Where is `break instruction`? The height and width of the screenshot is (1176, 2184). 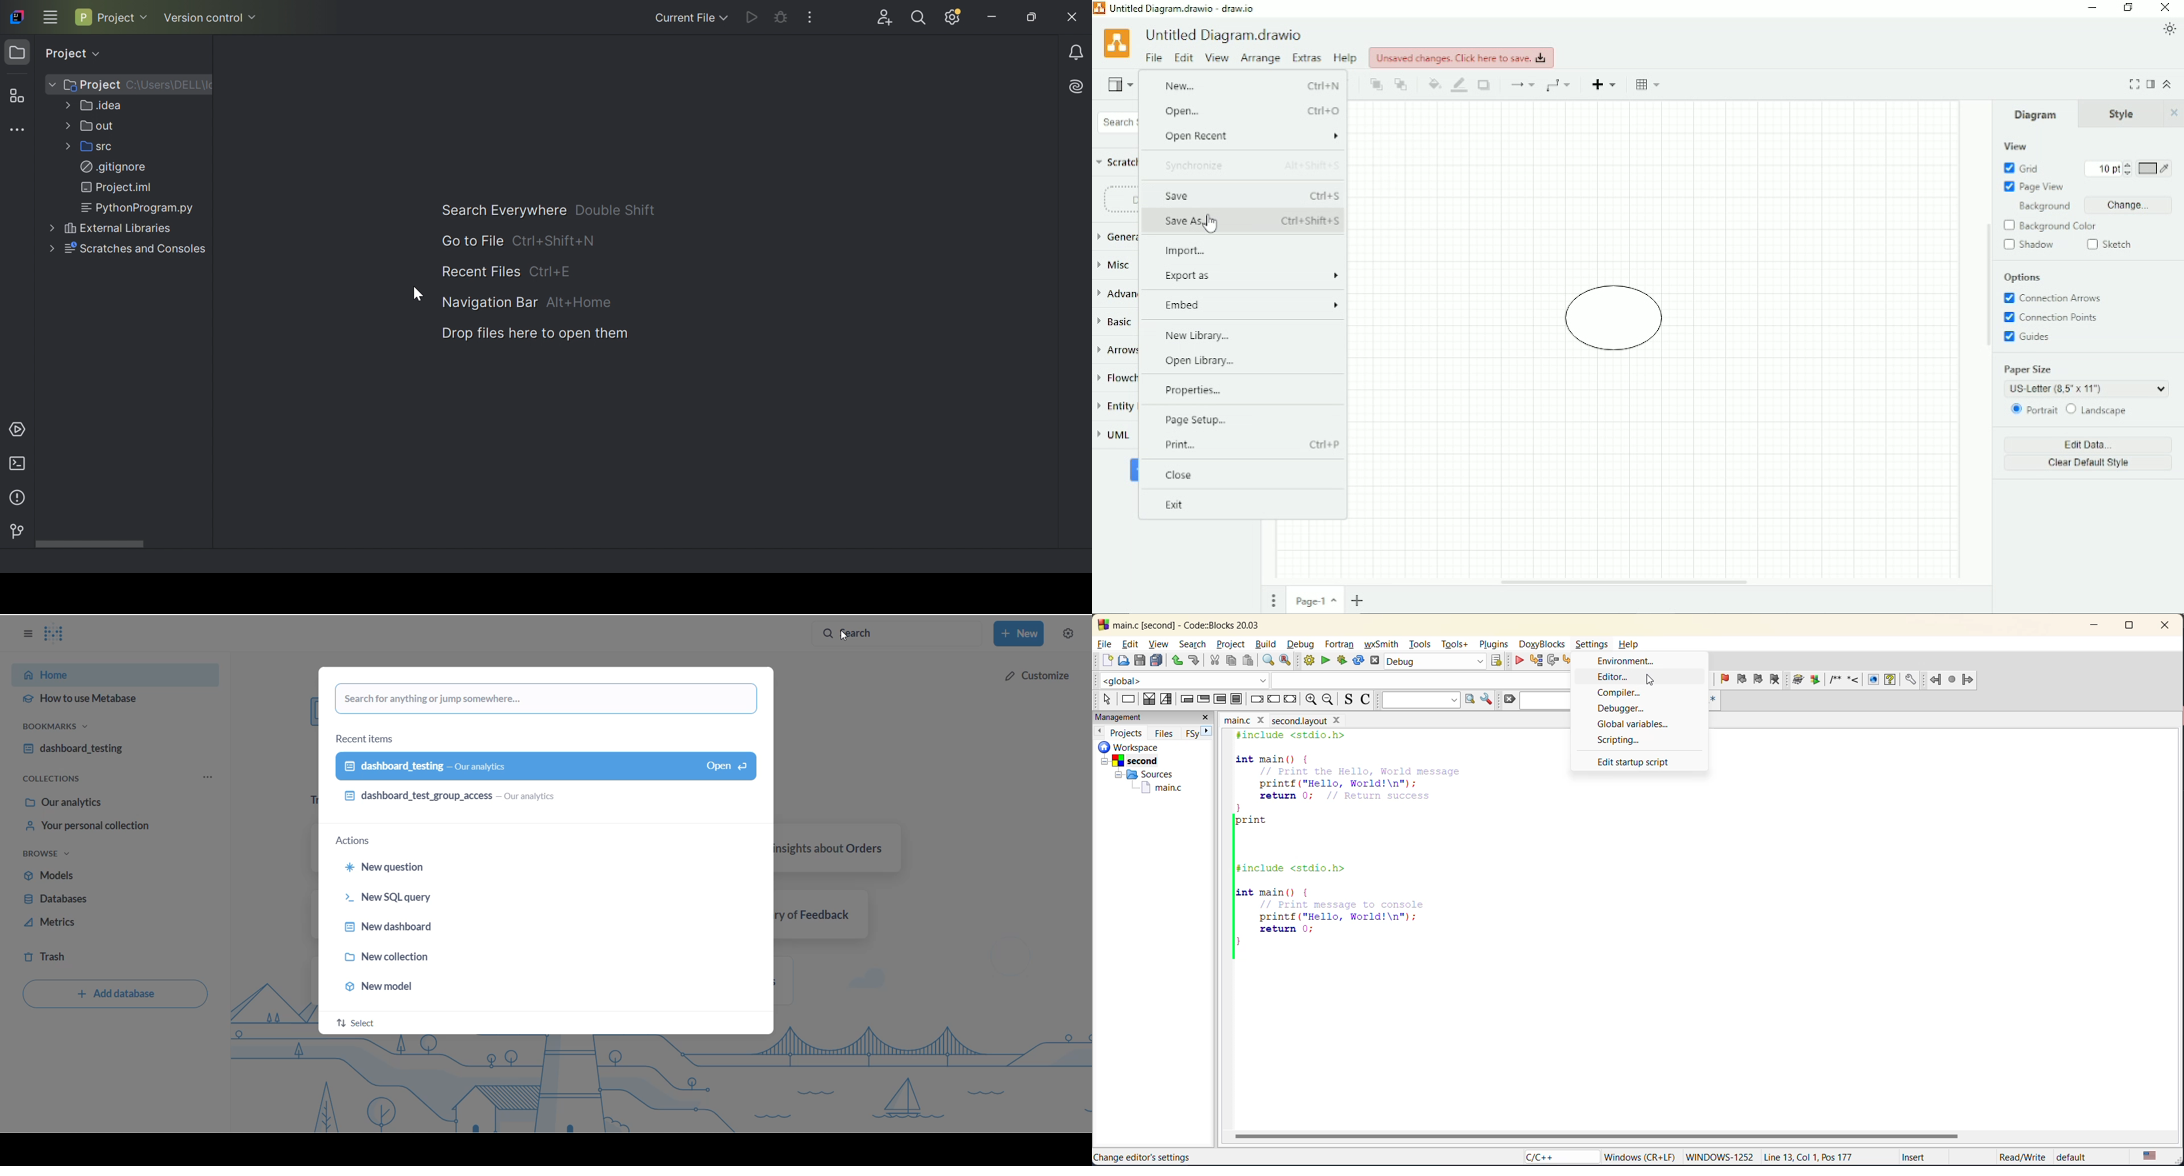 break instruction is located at coordinates (1258, 699).